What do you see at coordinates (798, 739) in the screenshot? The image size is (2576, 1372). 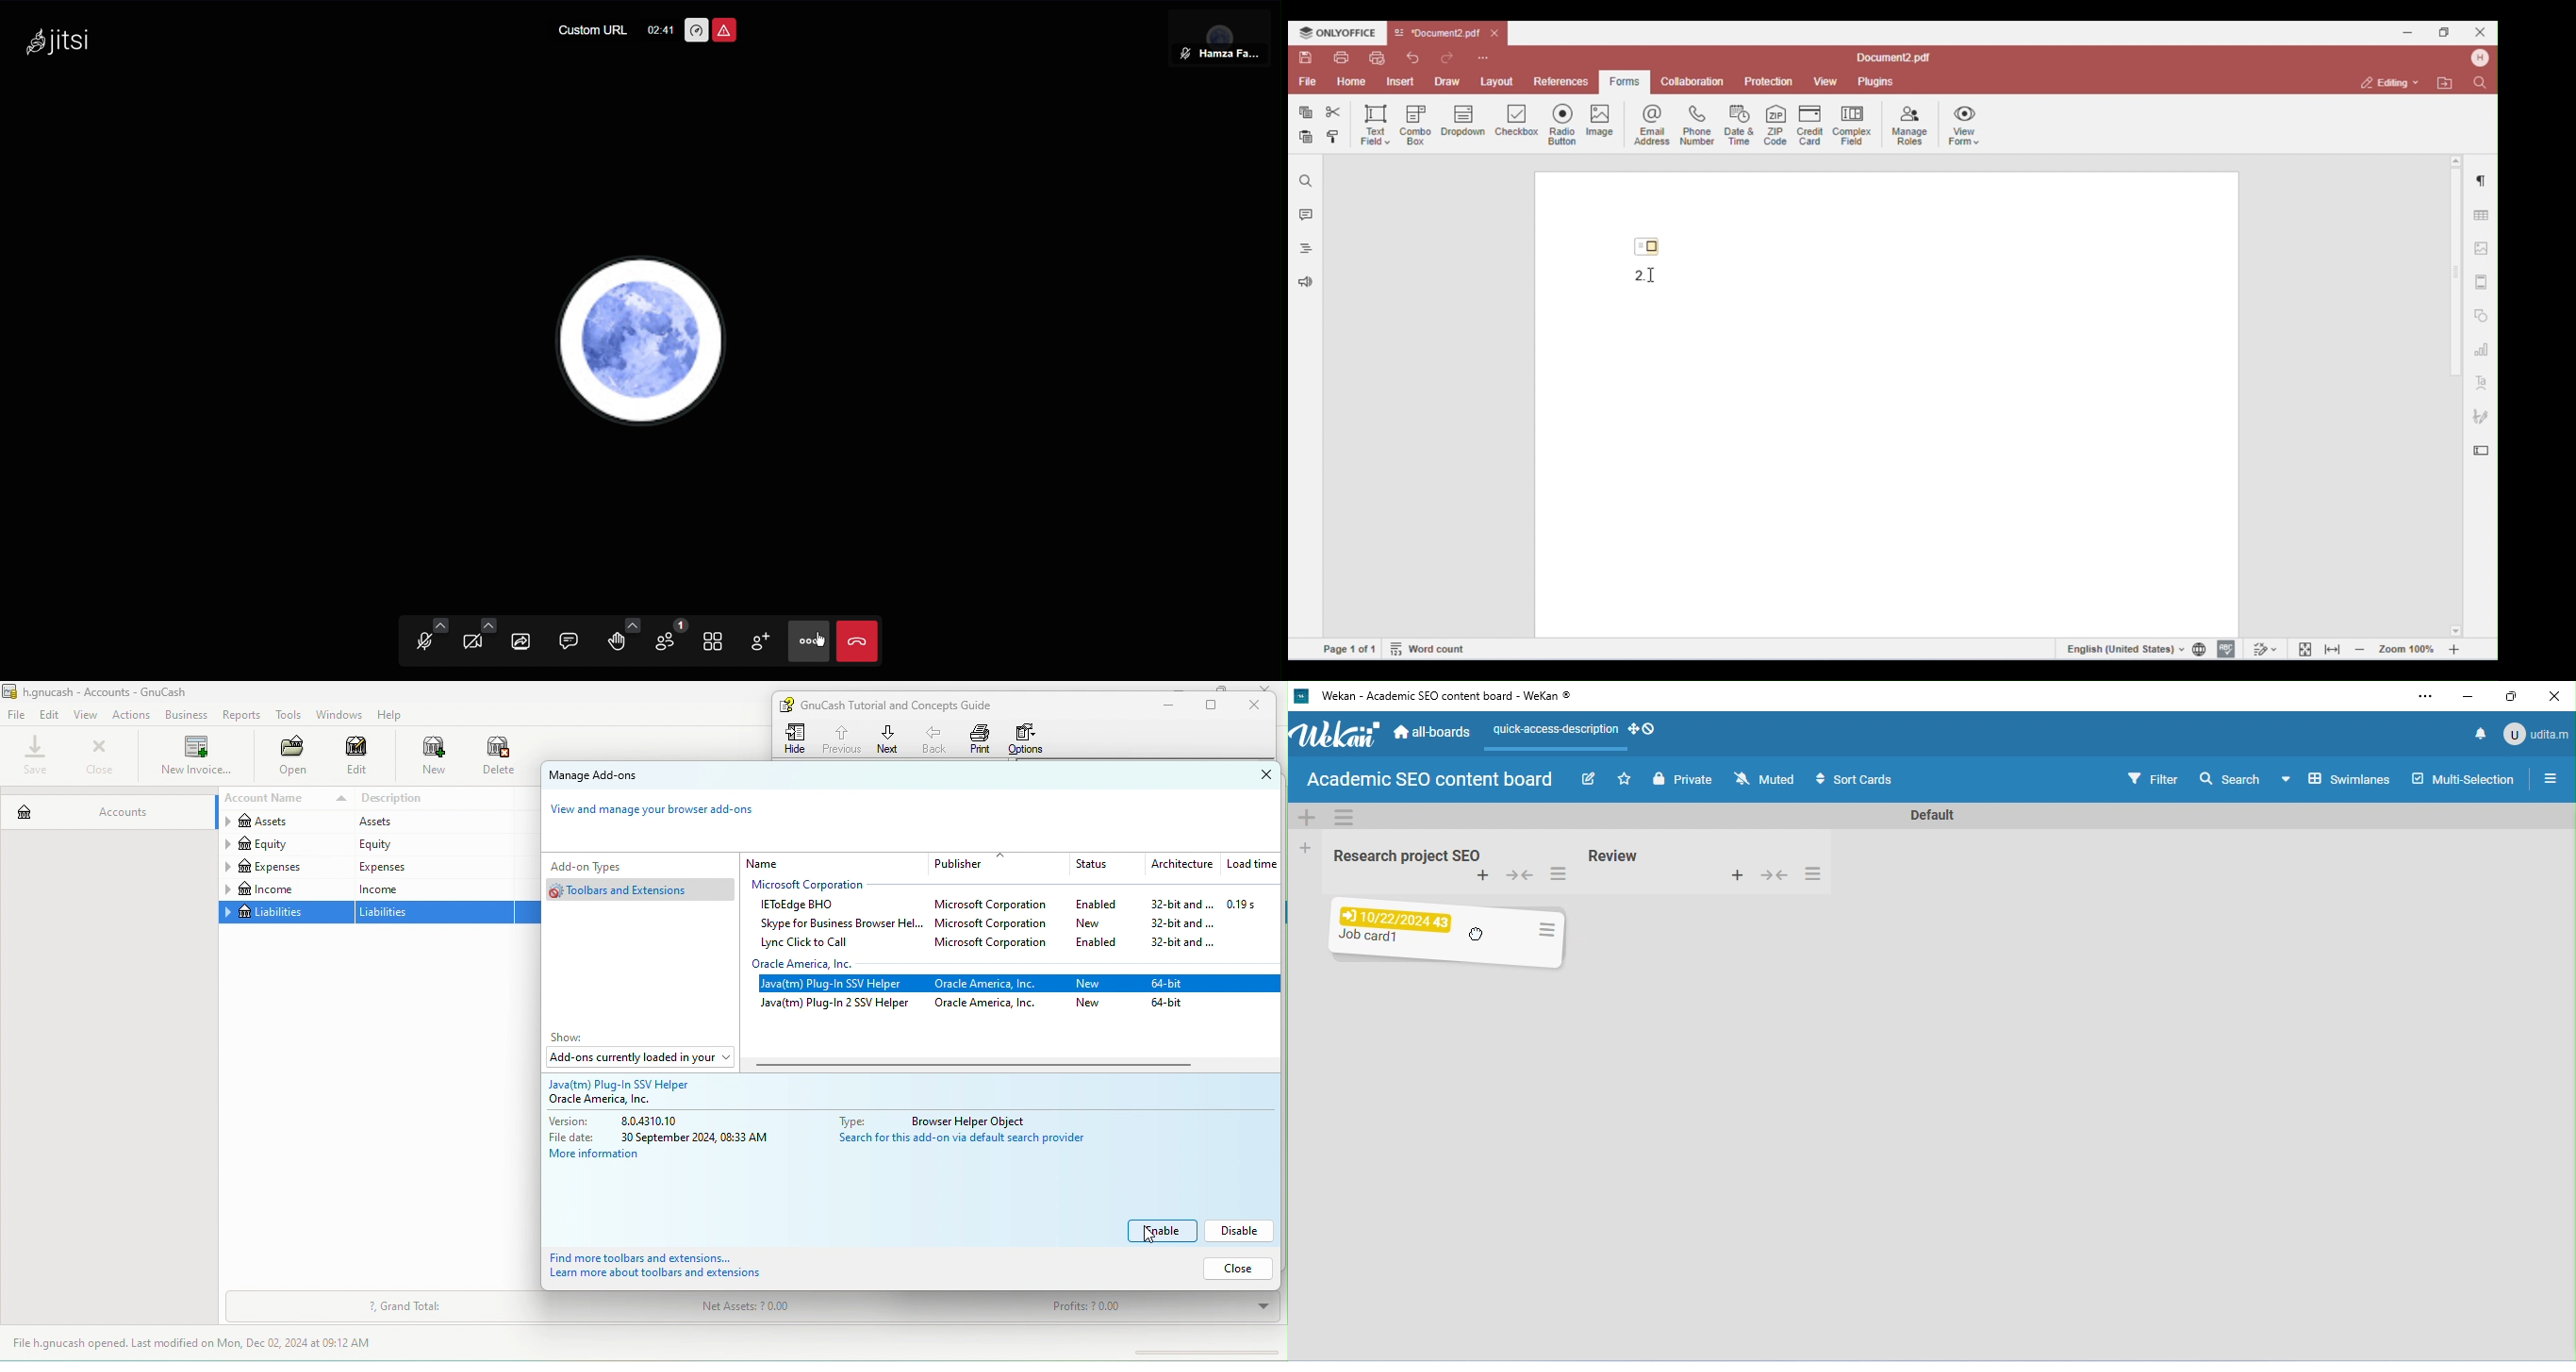 I see `hide` at bounding box center [798, 739].